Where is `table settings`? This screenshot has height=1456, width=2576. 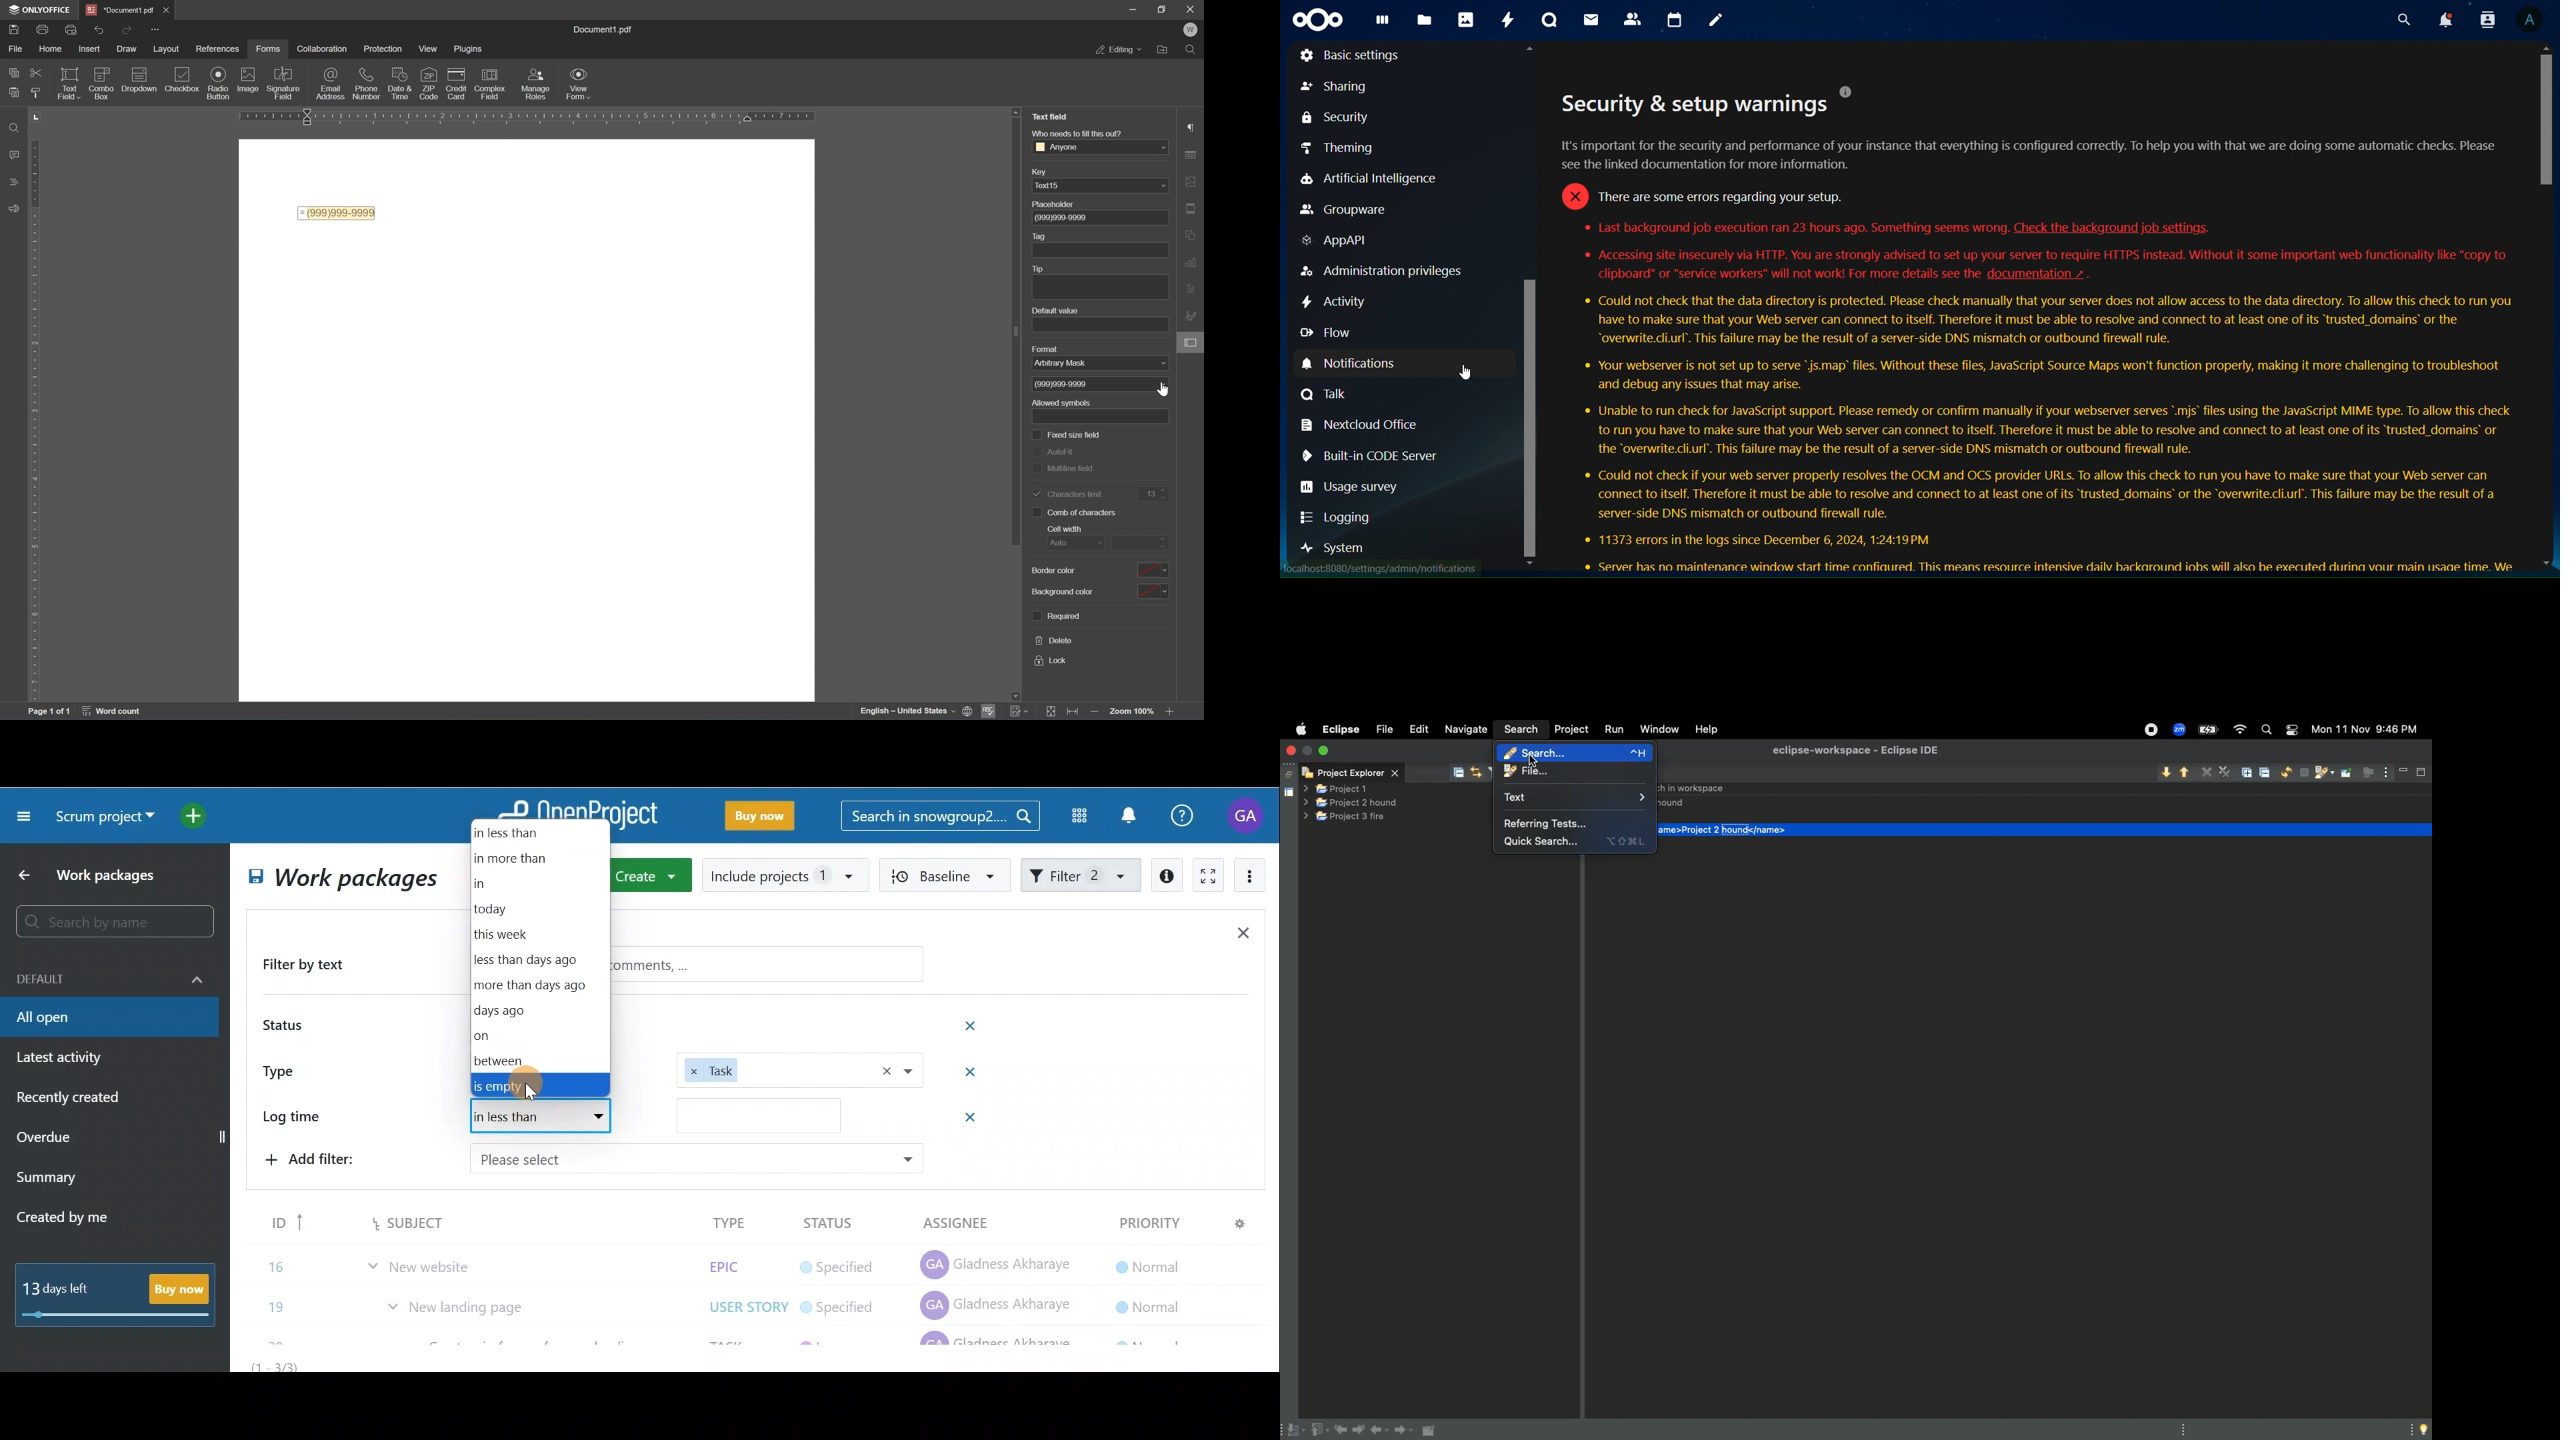 table settings is located at coordinates (1194, 153).